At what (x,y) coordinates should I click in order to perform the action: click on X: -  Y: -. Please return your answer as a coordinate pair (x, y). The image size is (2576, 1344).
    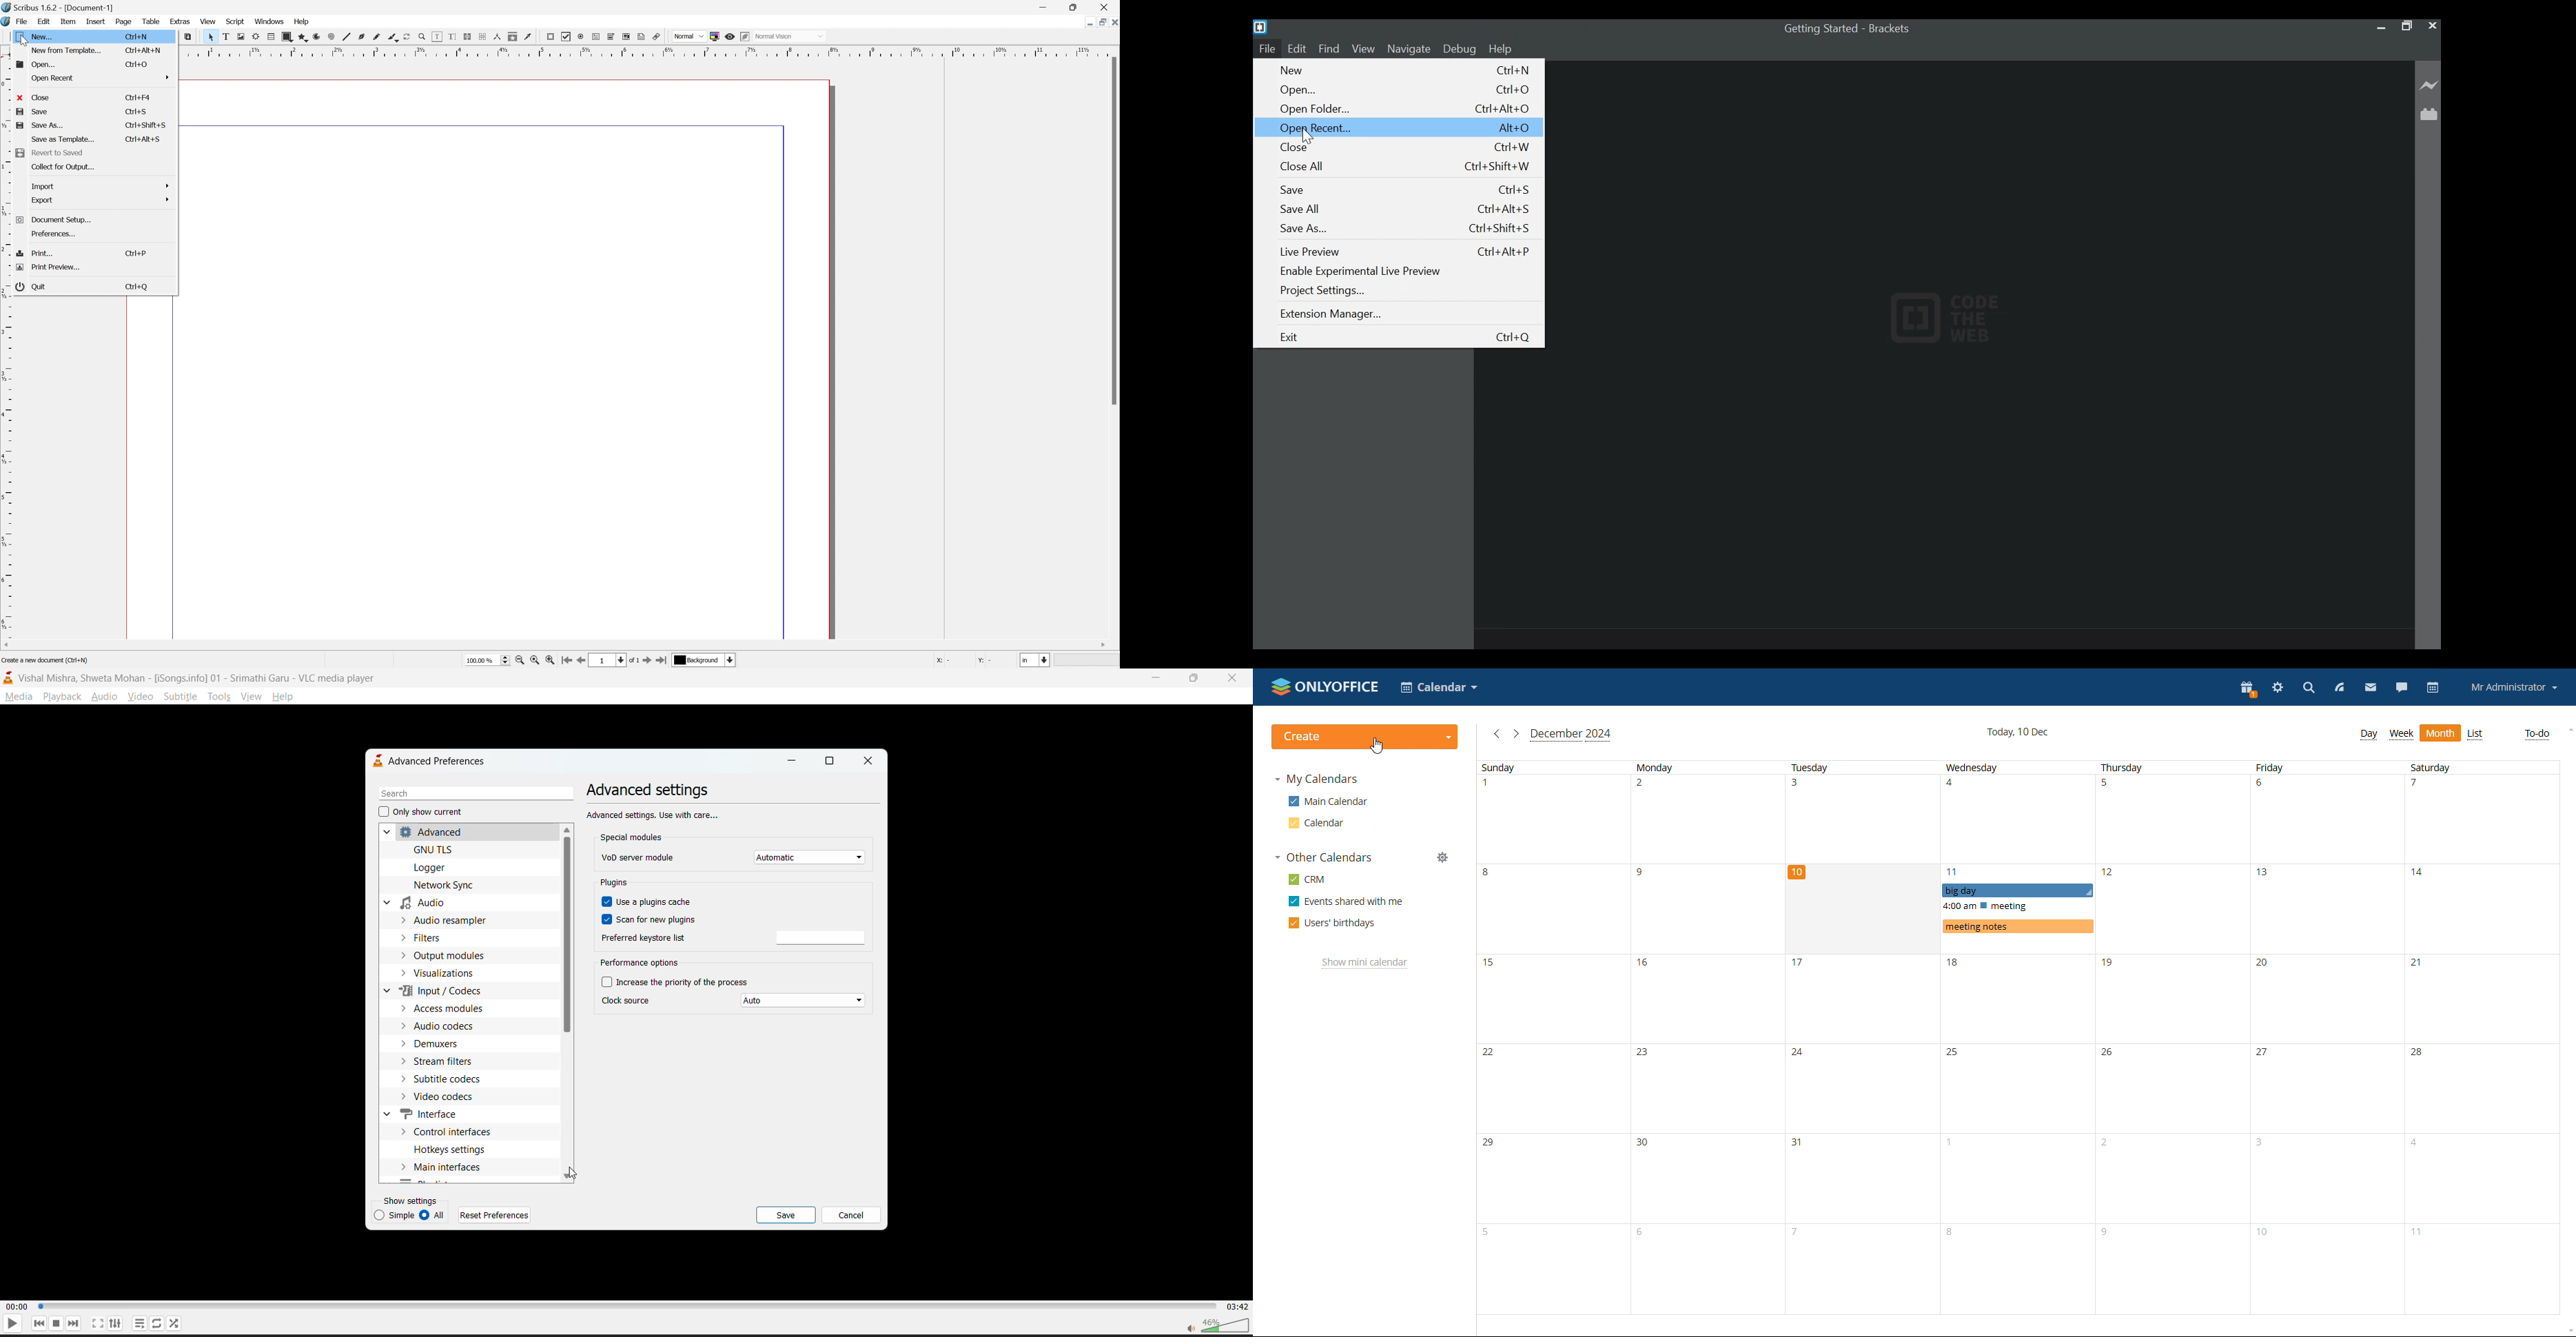
    Looking at the image, I should click on (964, 660).